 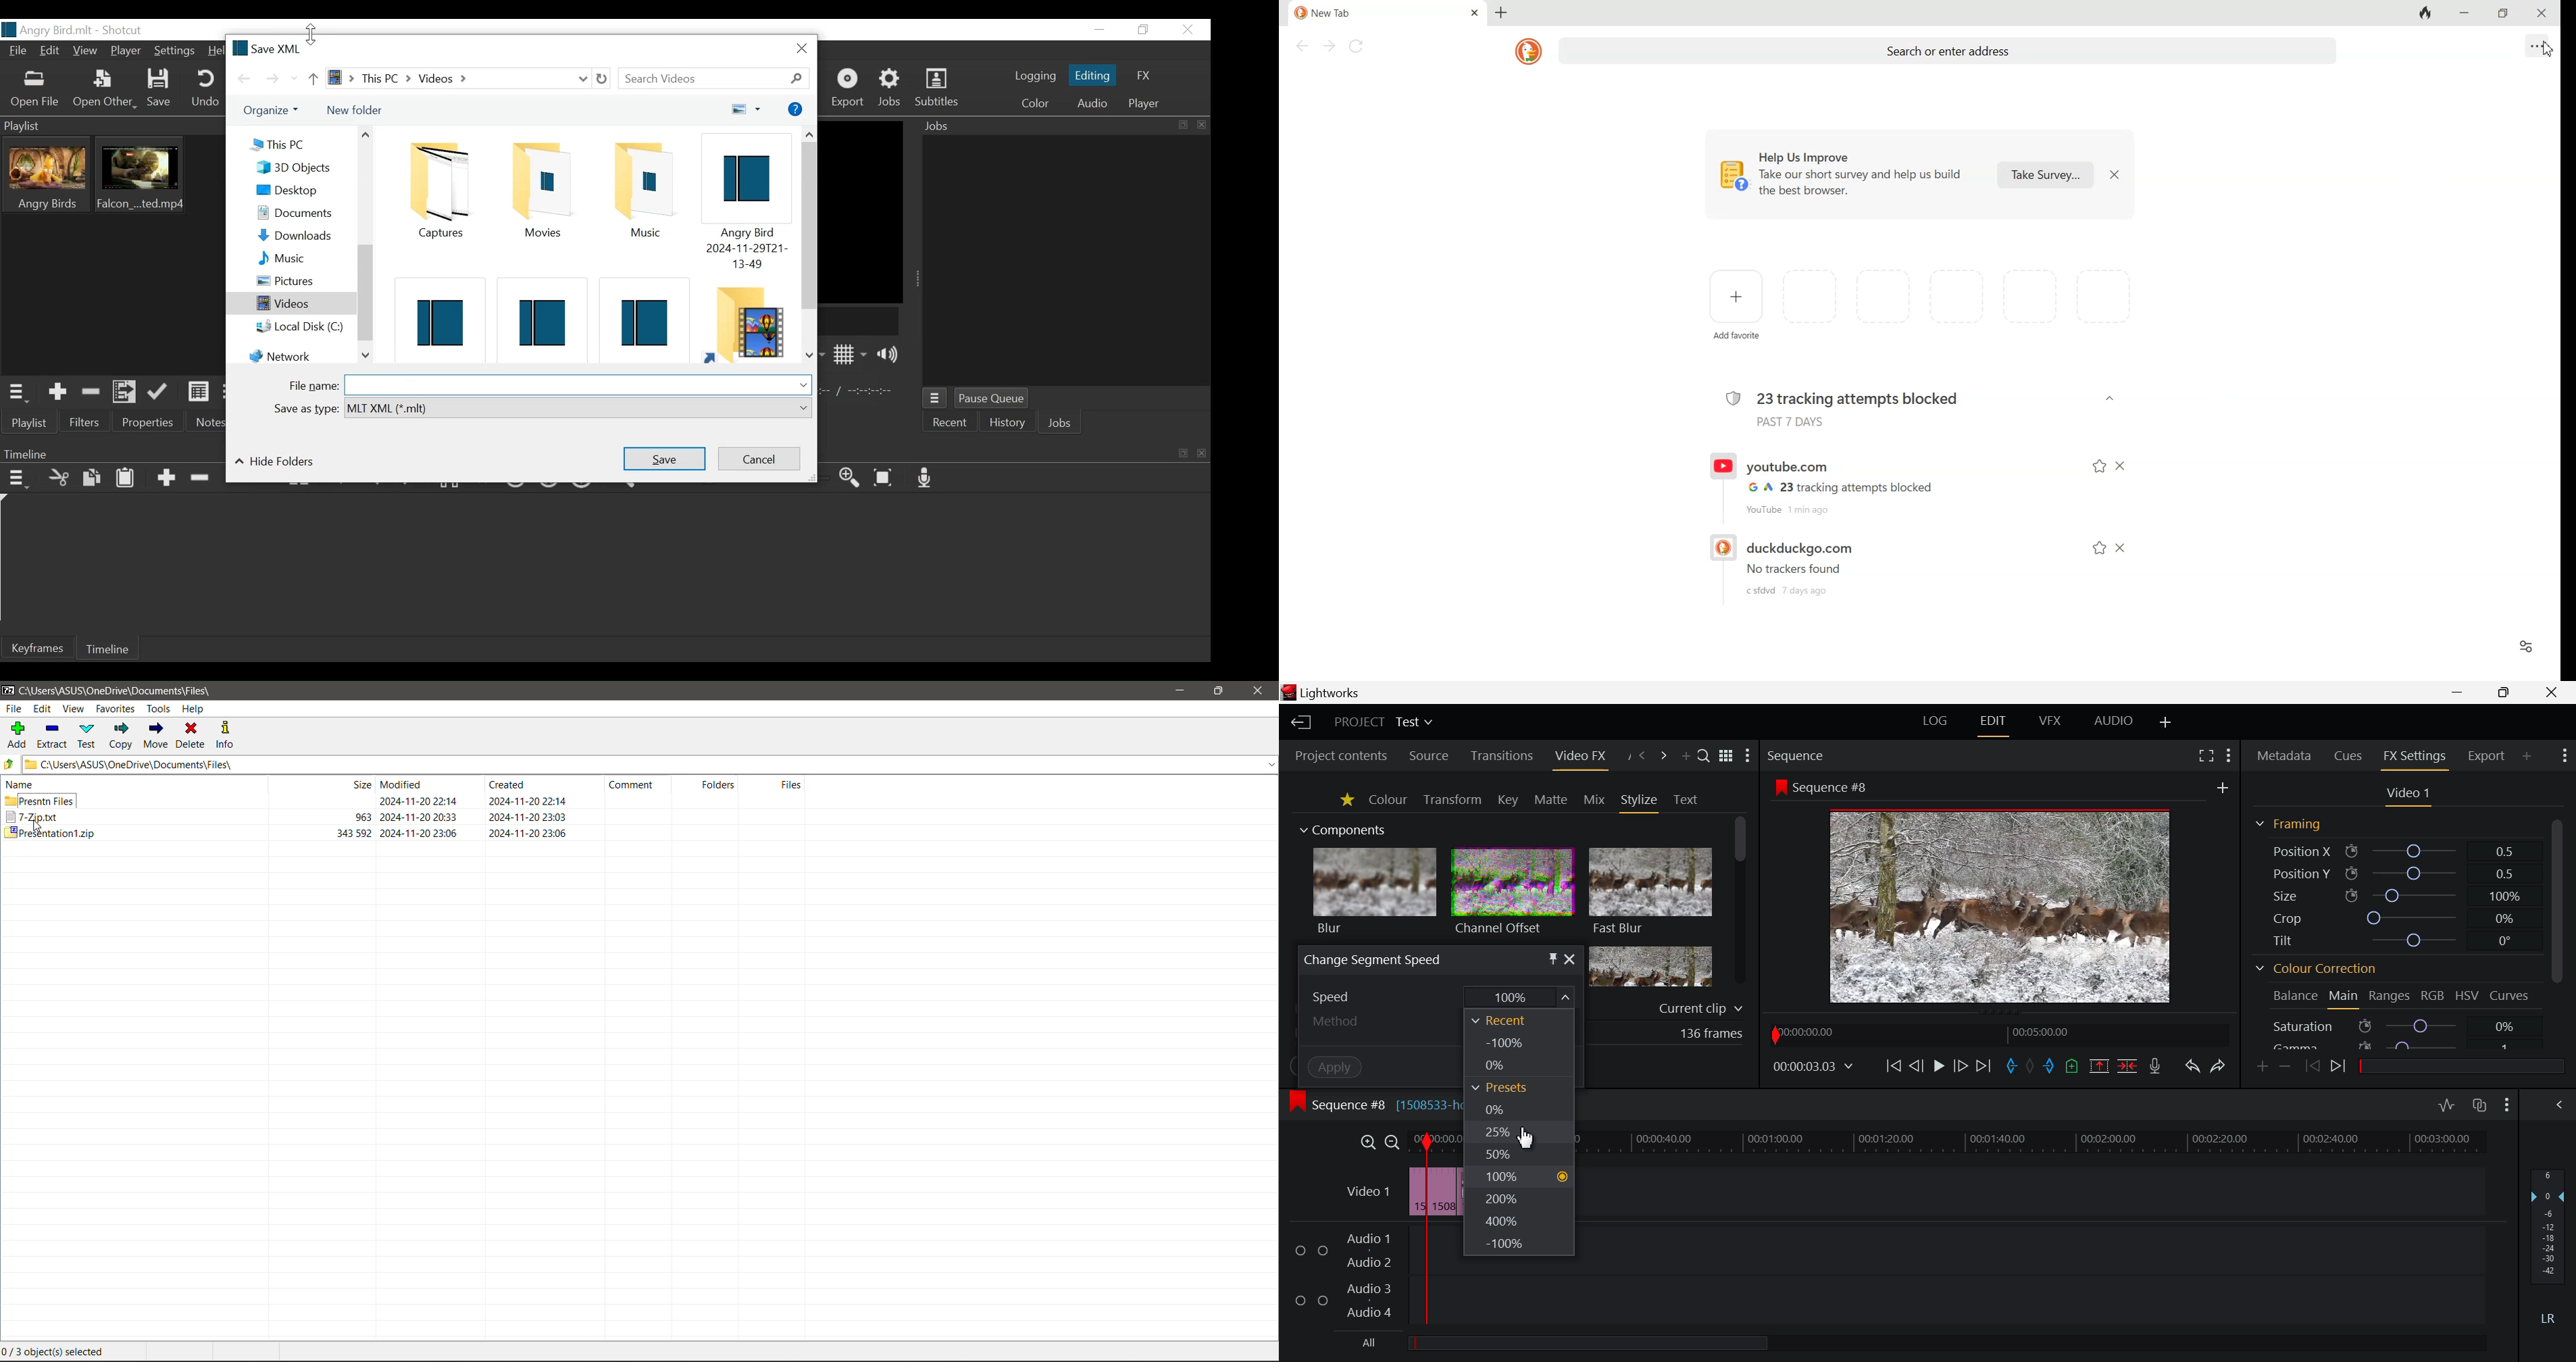 What do you see at coordinates (2127, 1066) in the screenshot?
I see `Delete/Cut` at bounding box center [2127, 1066].